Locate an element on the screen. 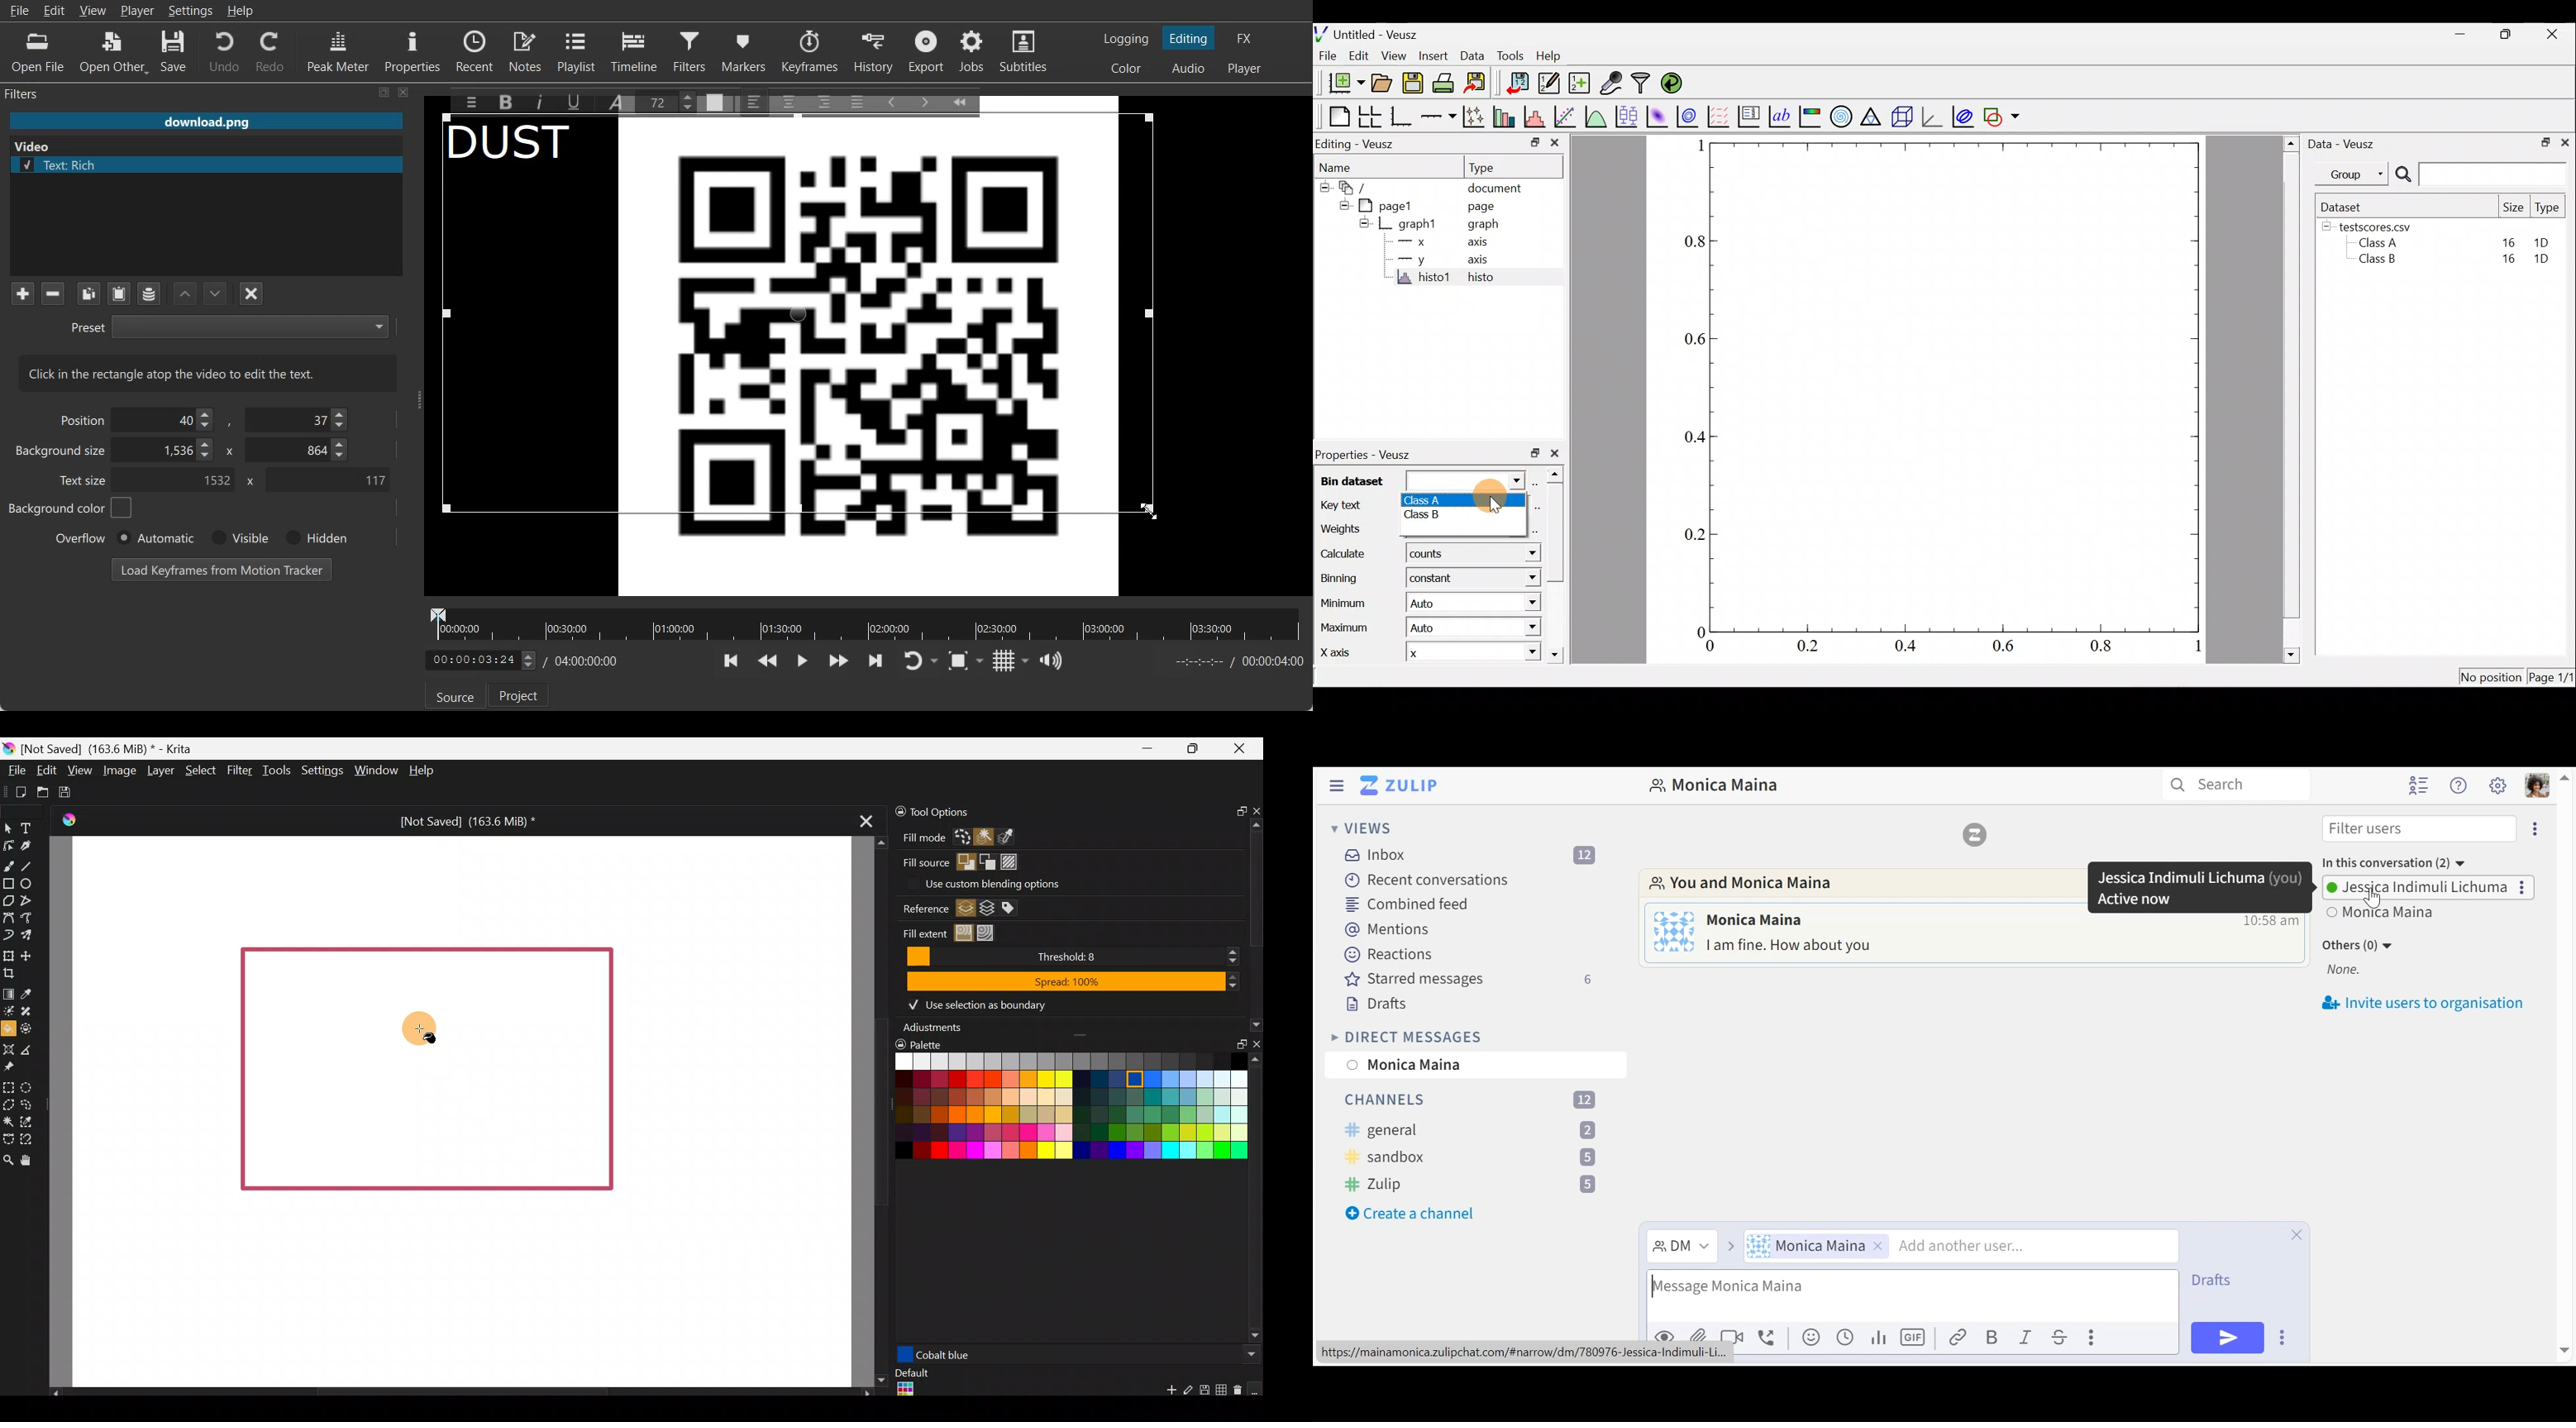 Image resolution: width=2576 pixels, height=1428 pixels. Import data into veusz is located at coordinates (1517, 84).